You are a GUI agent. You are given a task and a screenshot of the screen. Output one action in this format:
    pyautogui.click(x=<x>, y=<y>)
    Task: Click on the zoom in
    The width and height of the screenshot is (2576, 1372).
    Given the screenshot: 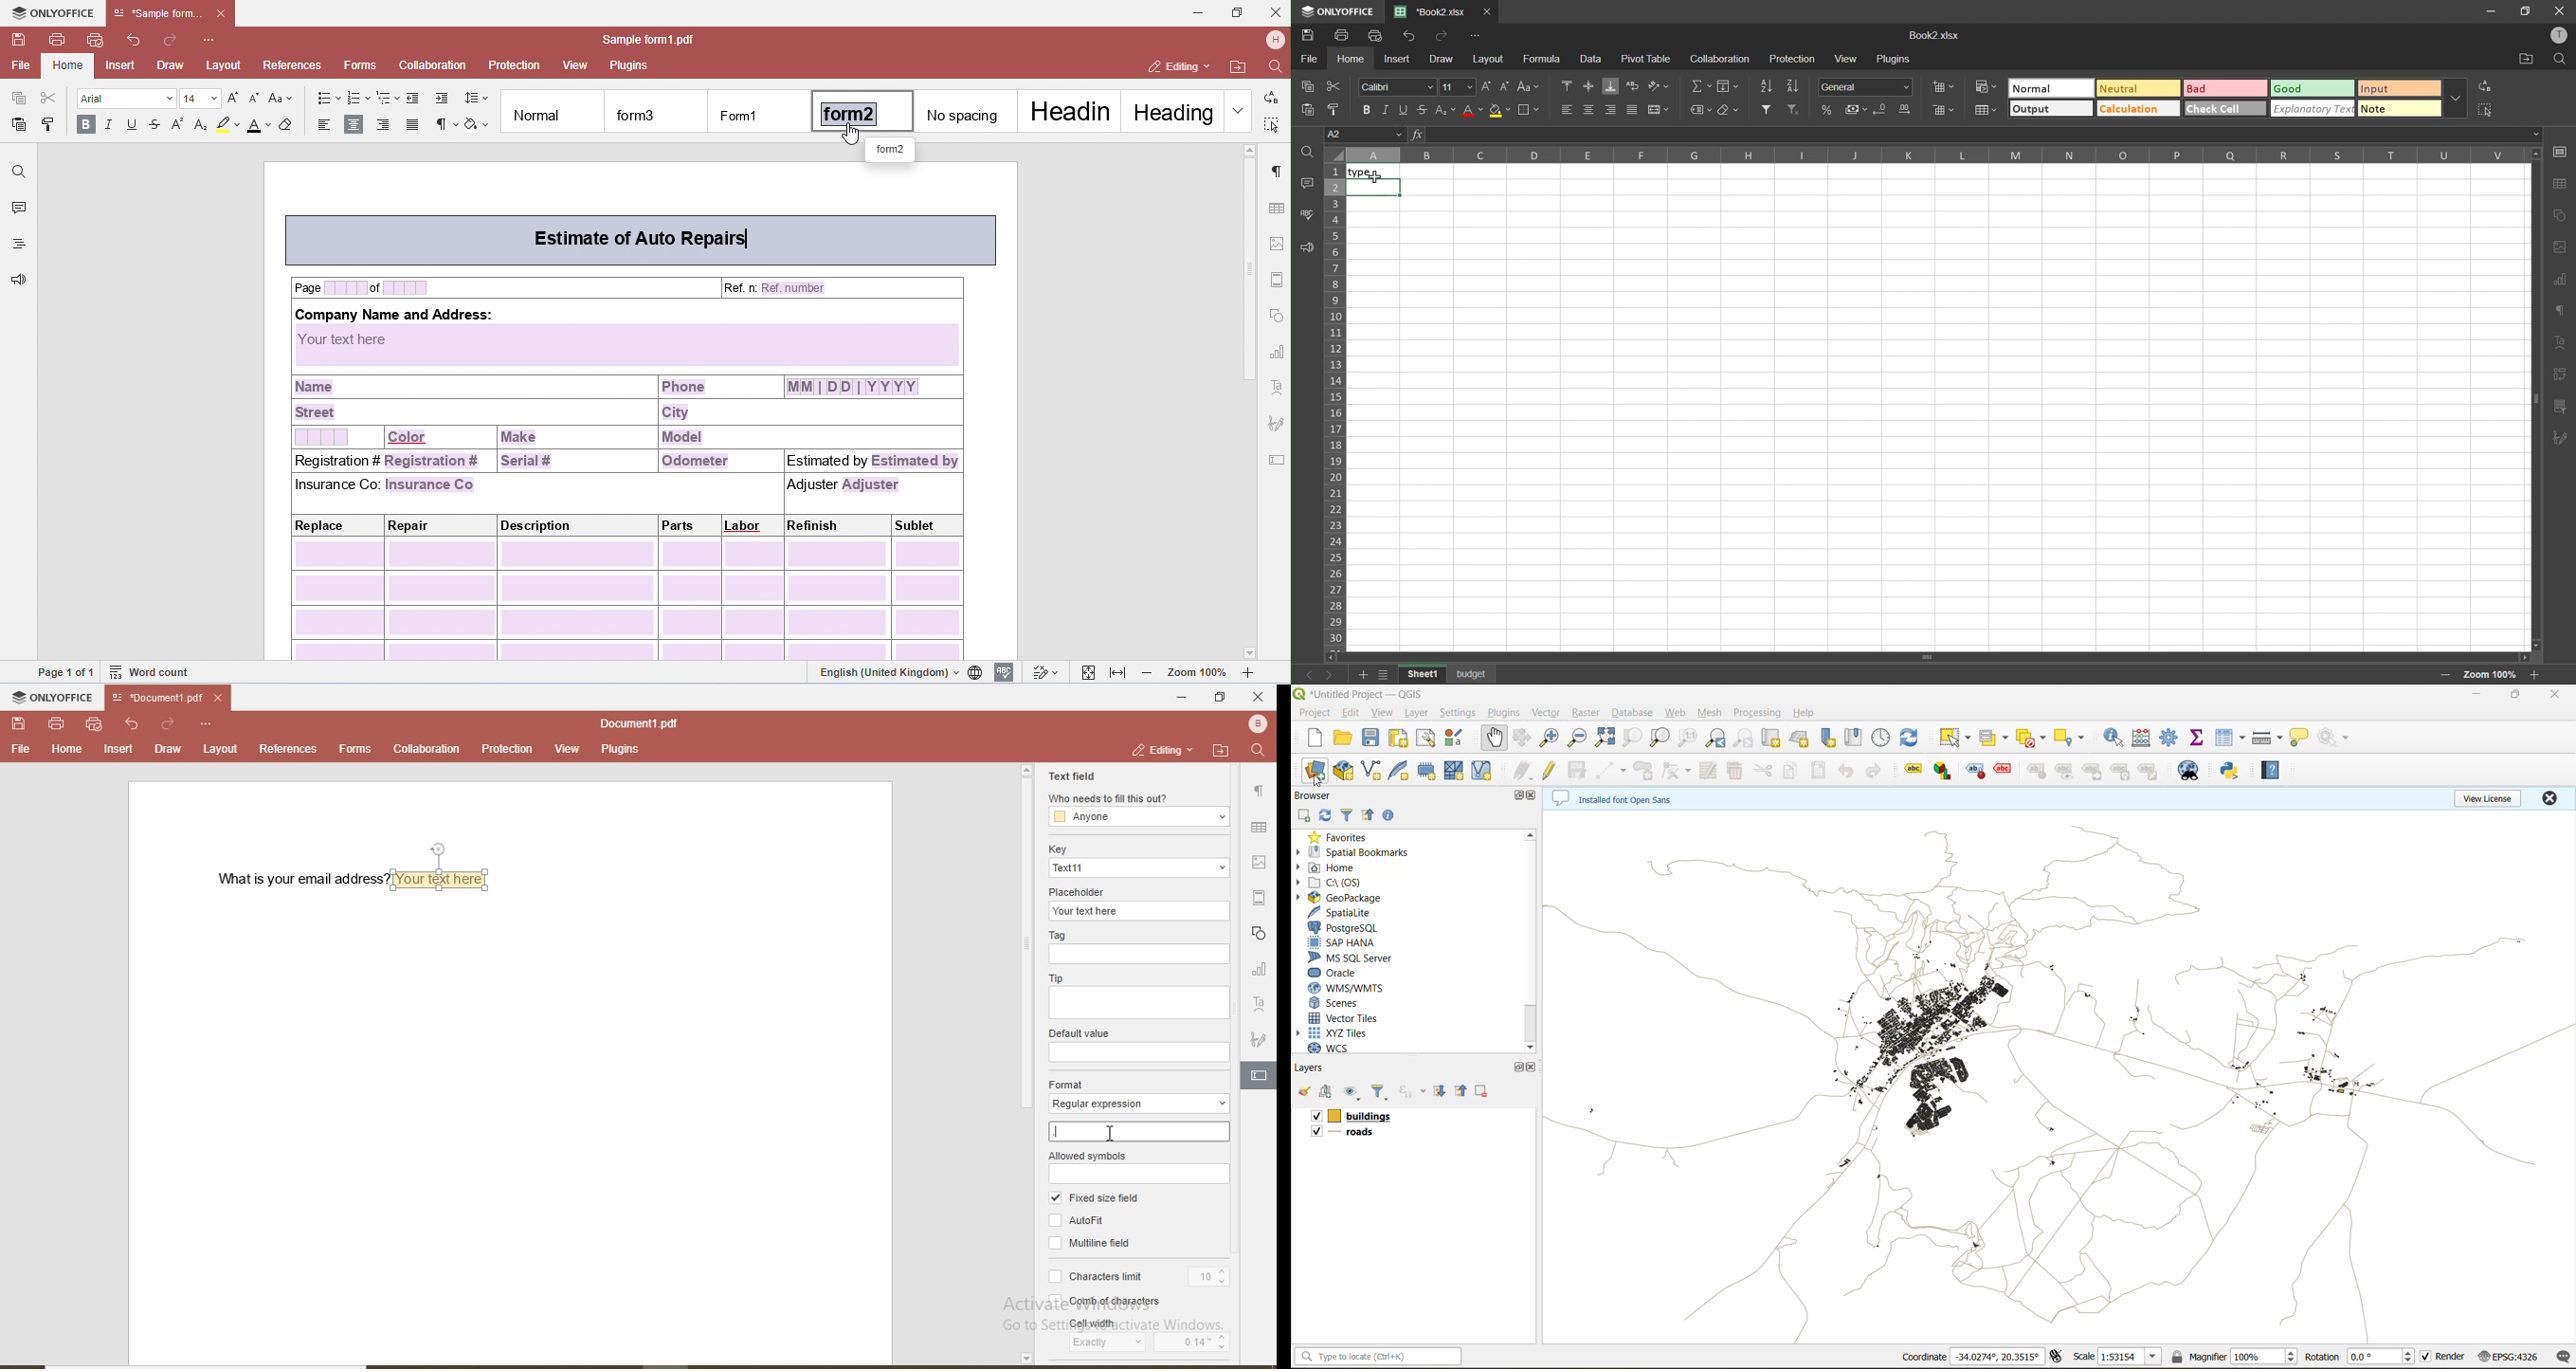 What is the action you would take?
    pyautogui.click(x=1552, y=738)
    